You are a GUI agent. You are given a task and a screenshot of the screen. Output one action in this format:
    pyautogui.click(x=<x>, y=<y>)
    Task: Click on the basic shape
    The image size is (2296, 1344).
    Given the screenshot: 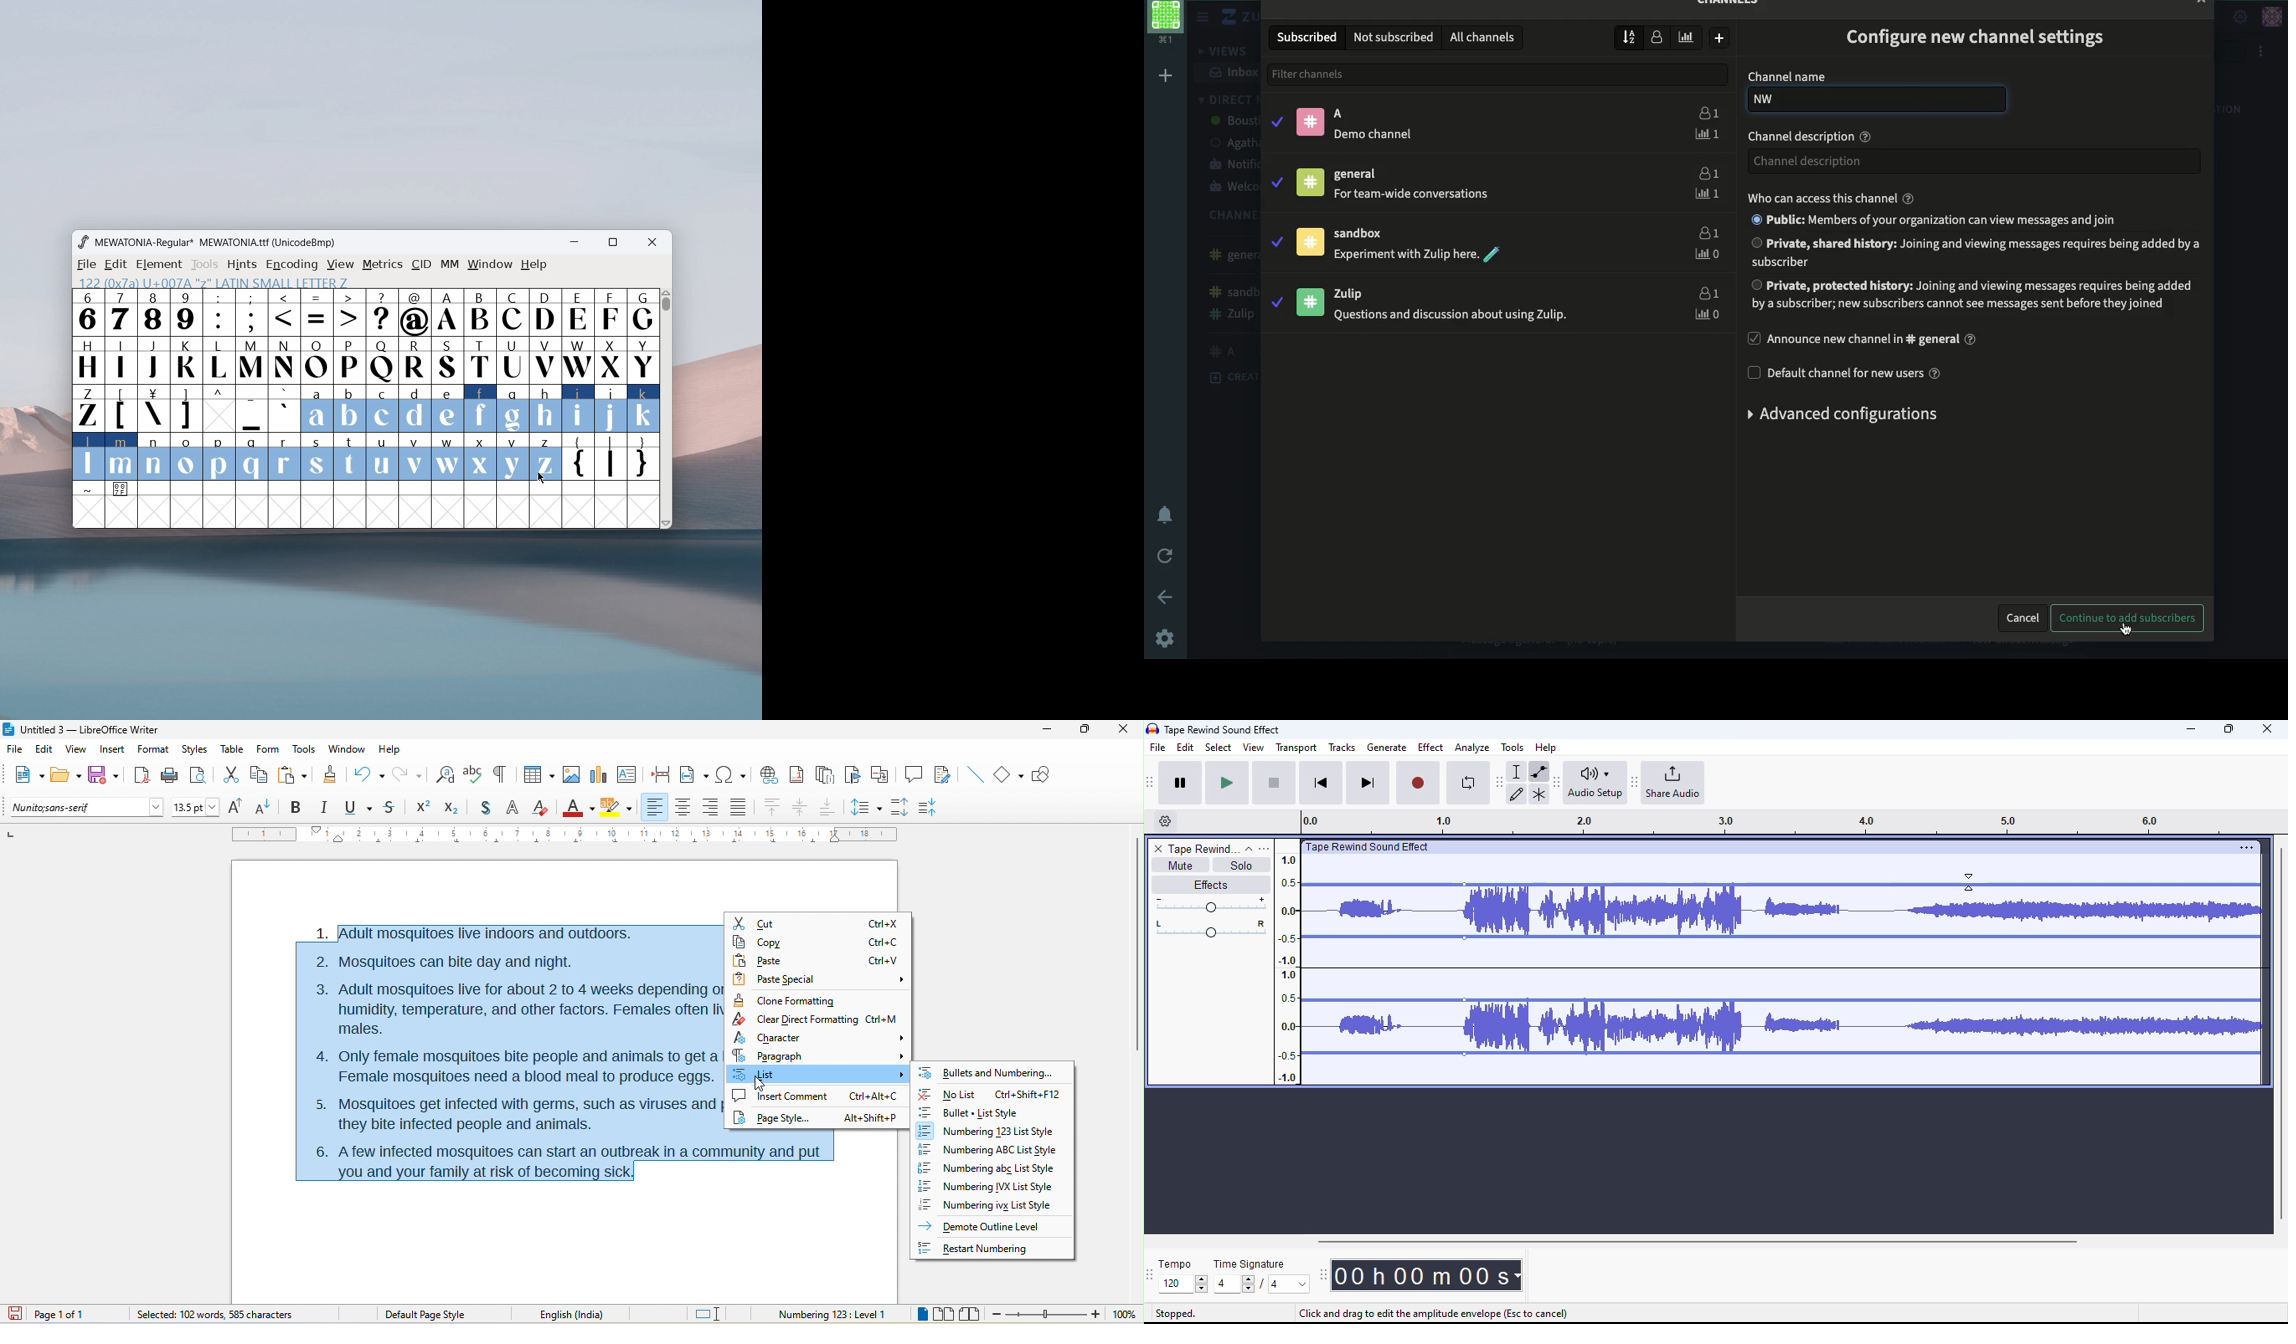 What is the action you would take?
    pyautogui.click(x=1011, y=775)
    